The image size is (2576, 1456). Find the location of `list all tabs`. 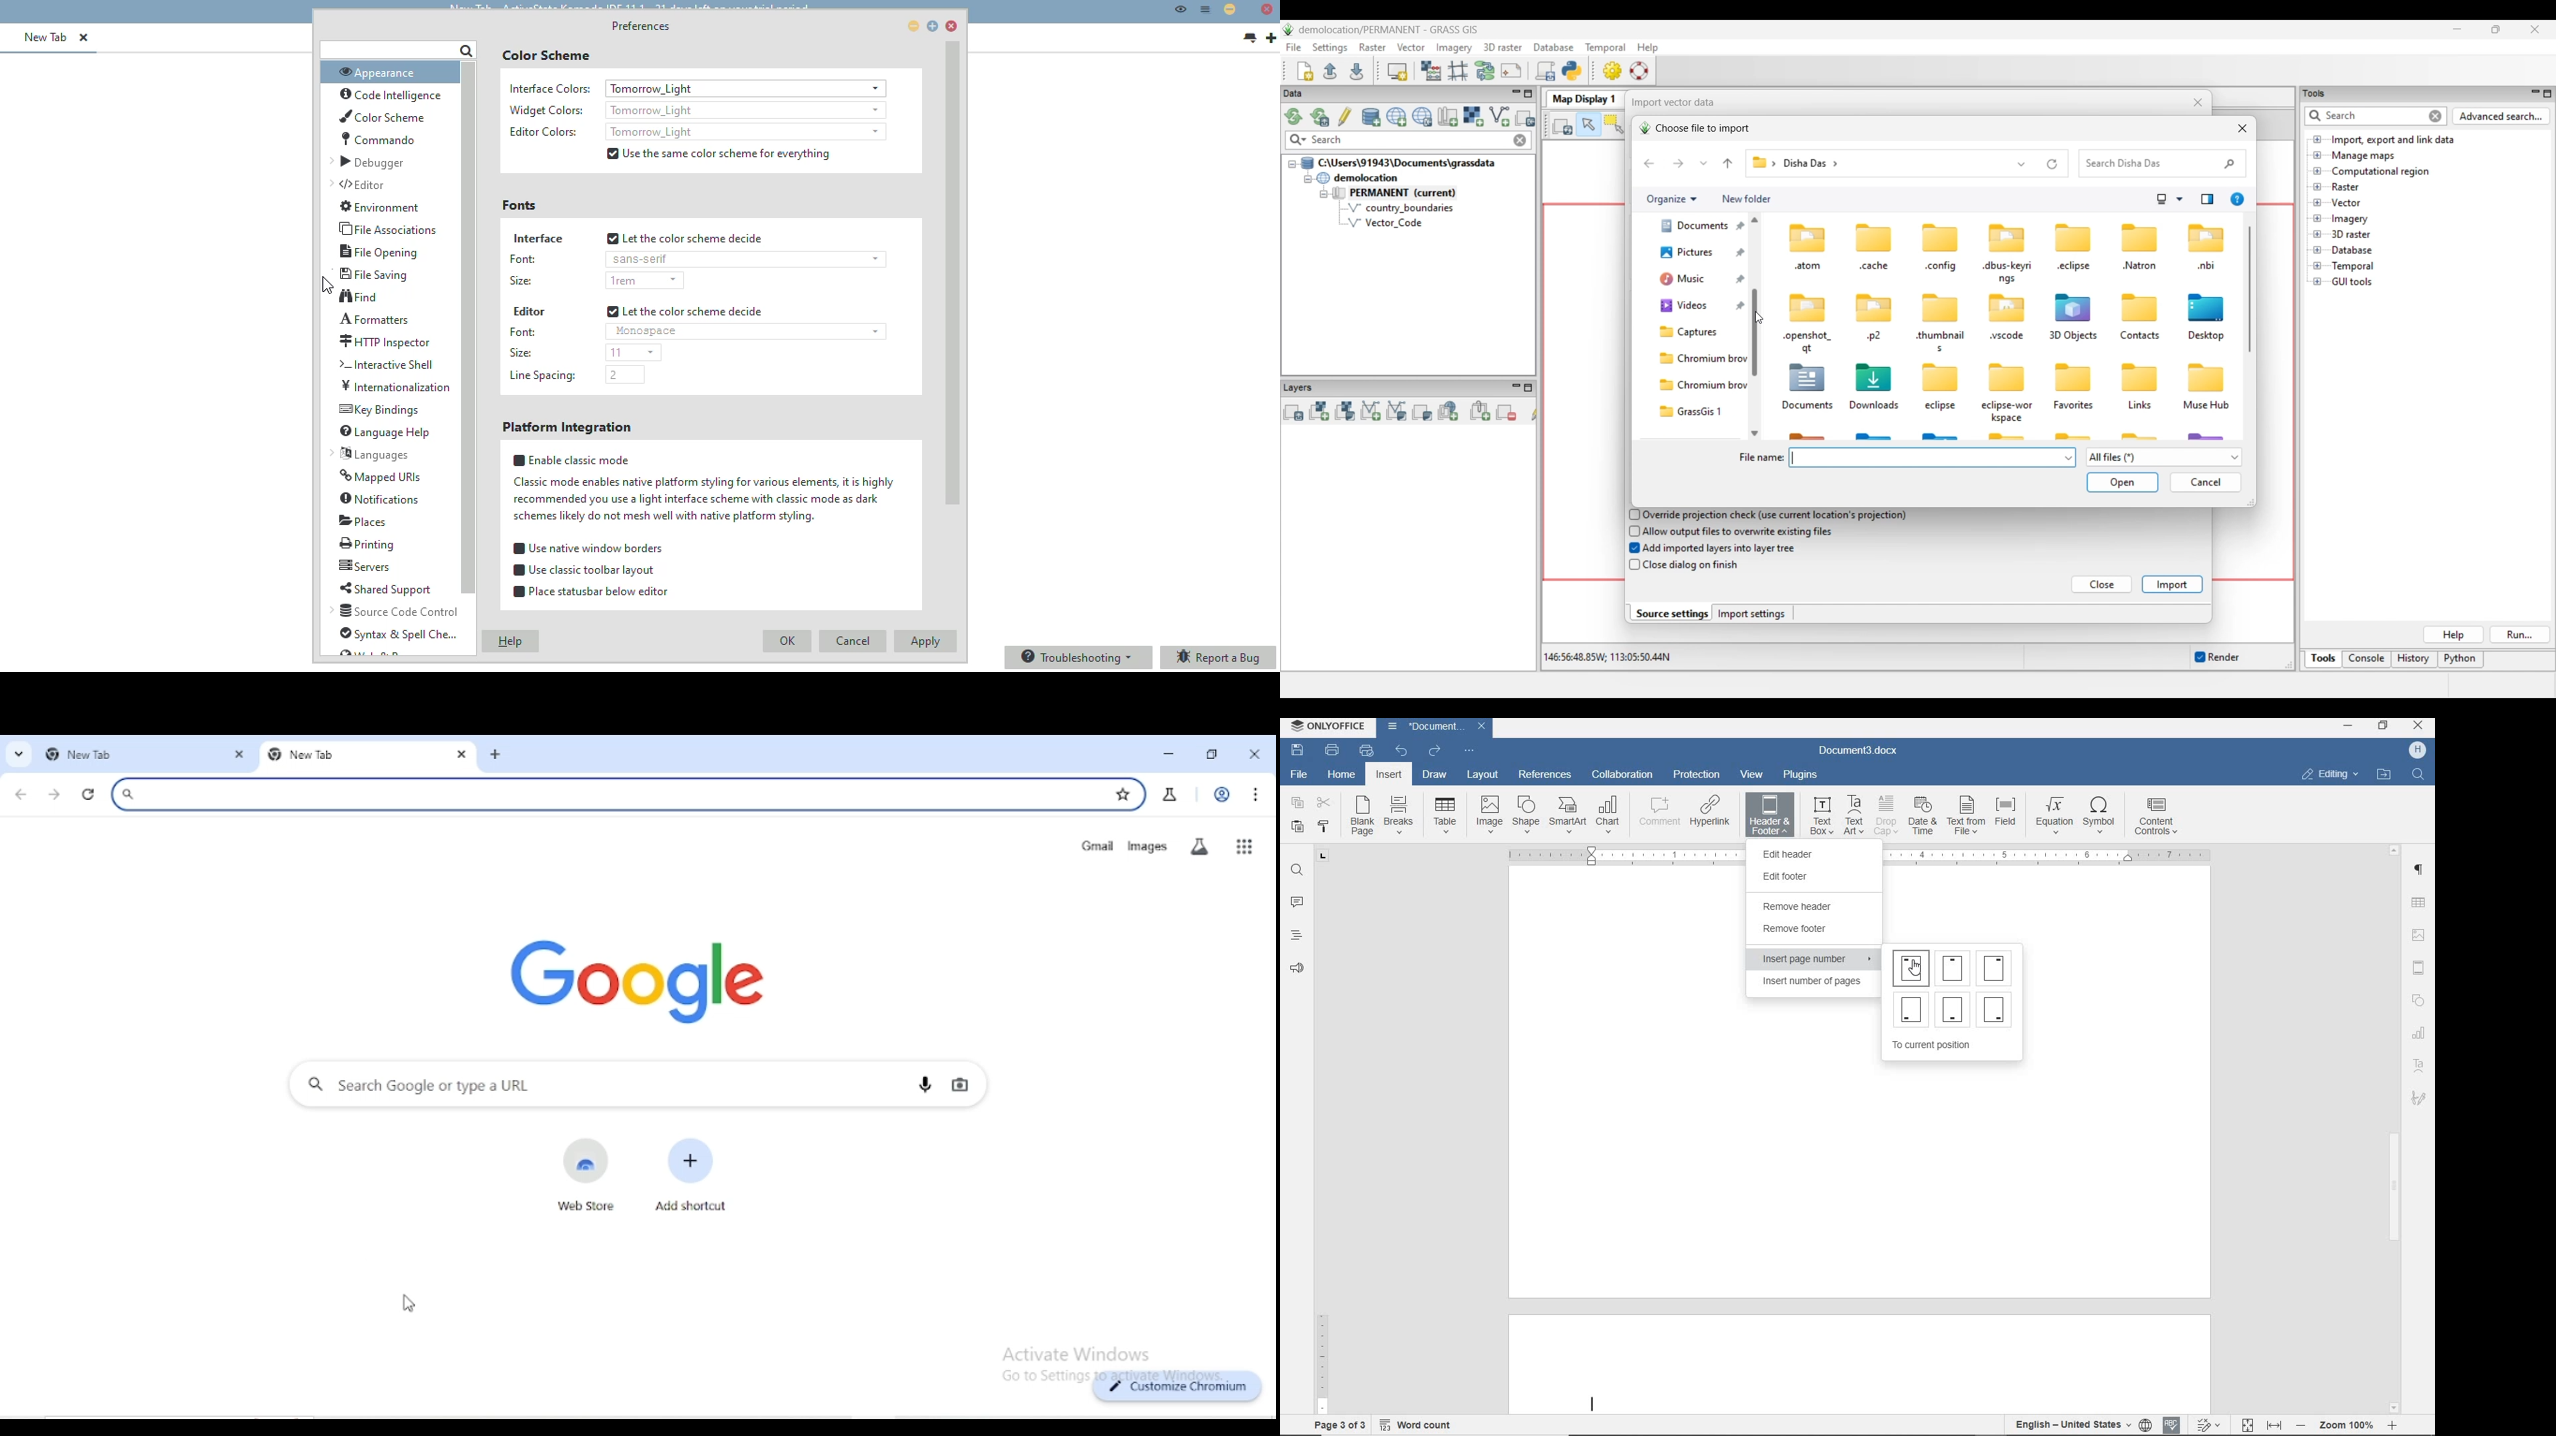

list all tabs is located at coordinates (1249, 38).